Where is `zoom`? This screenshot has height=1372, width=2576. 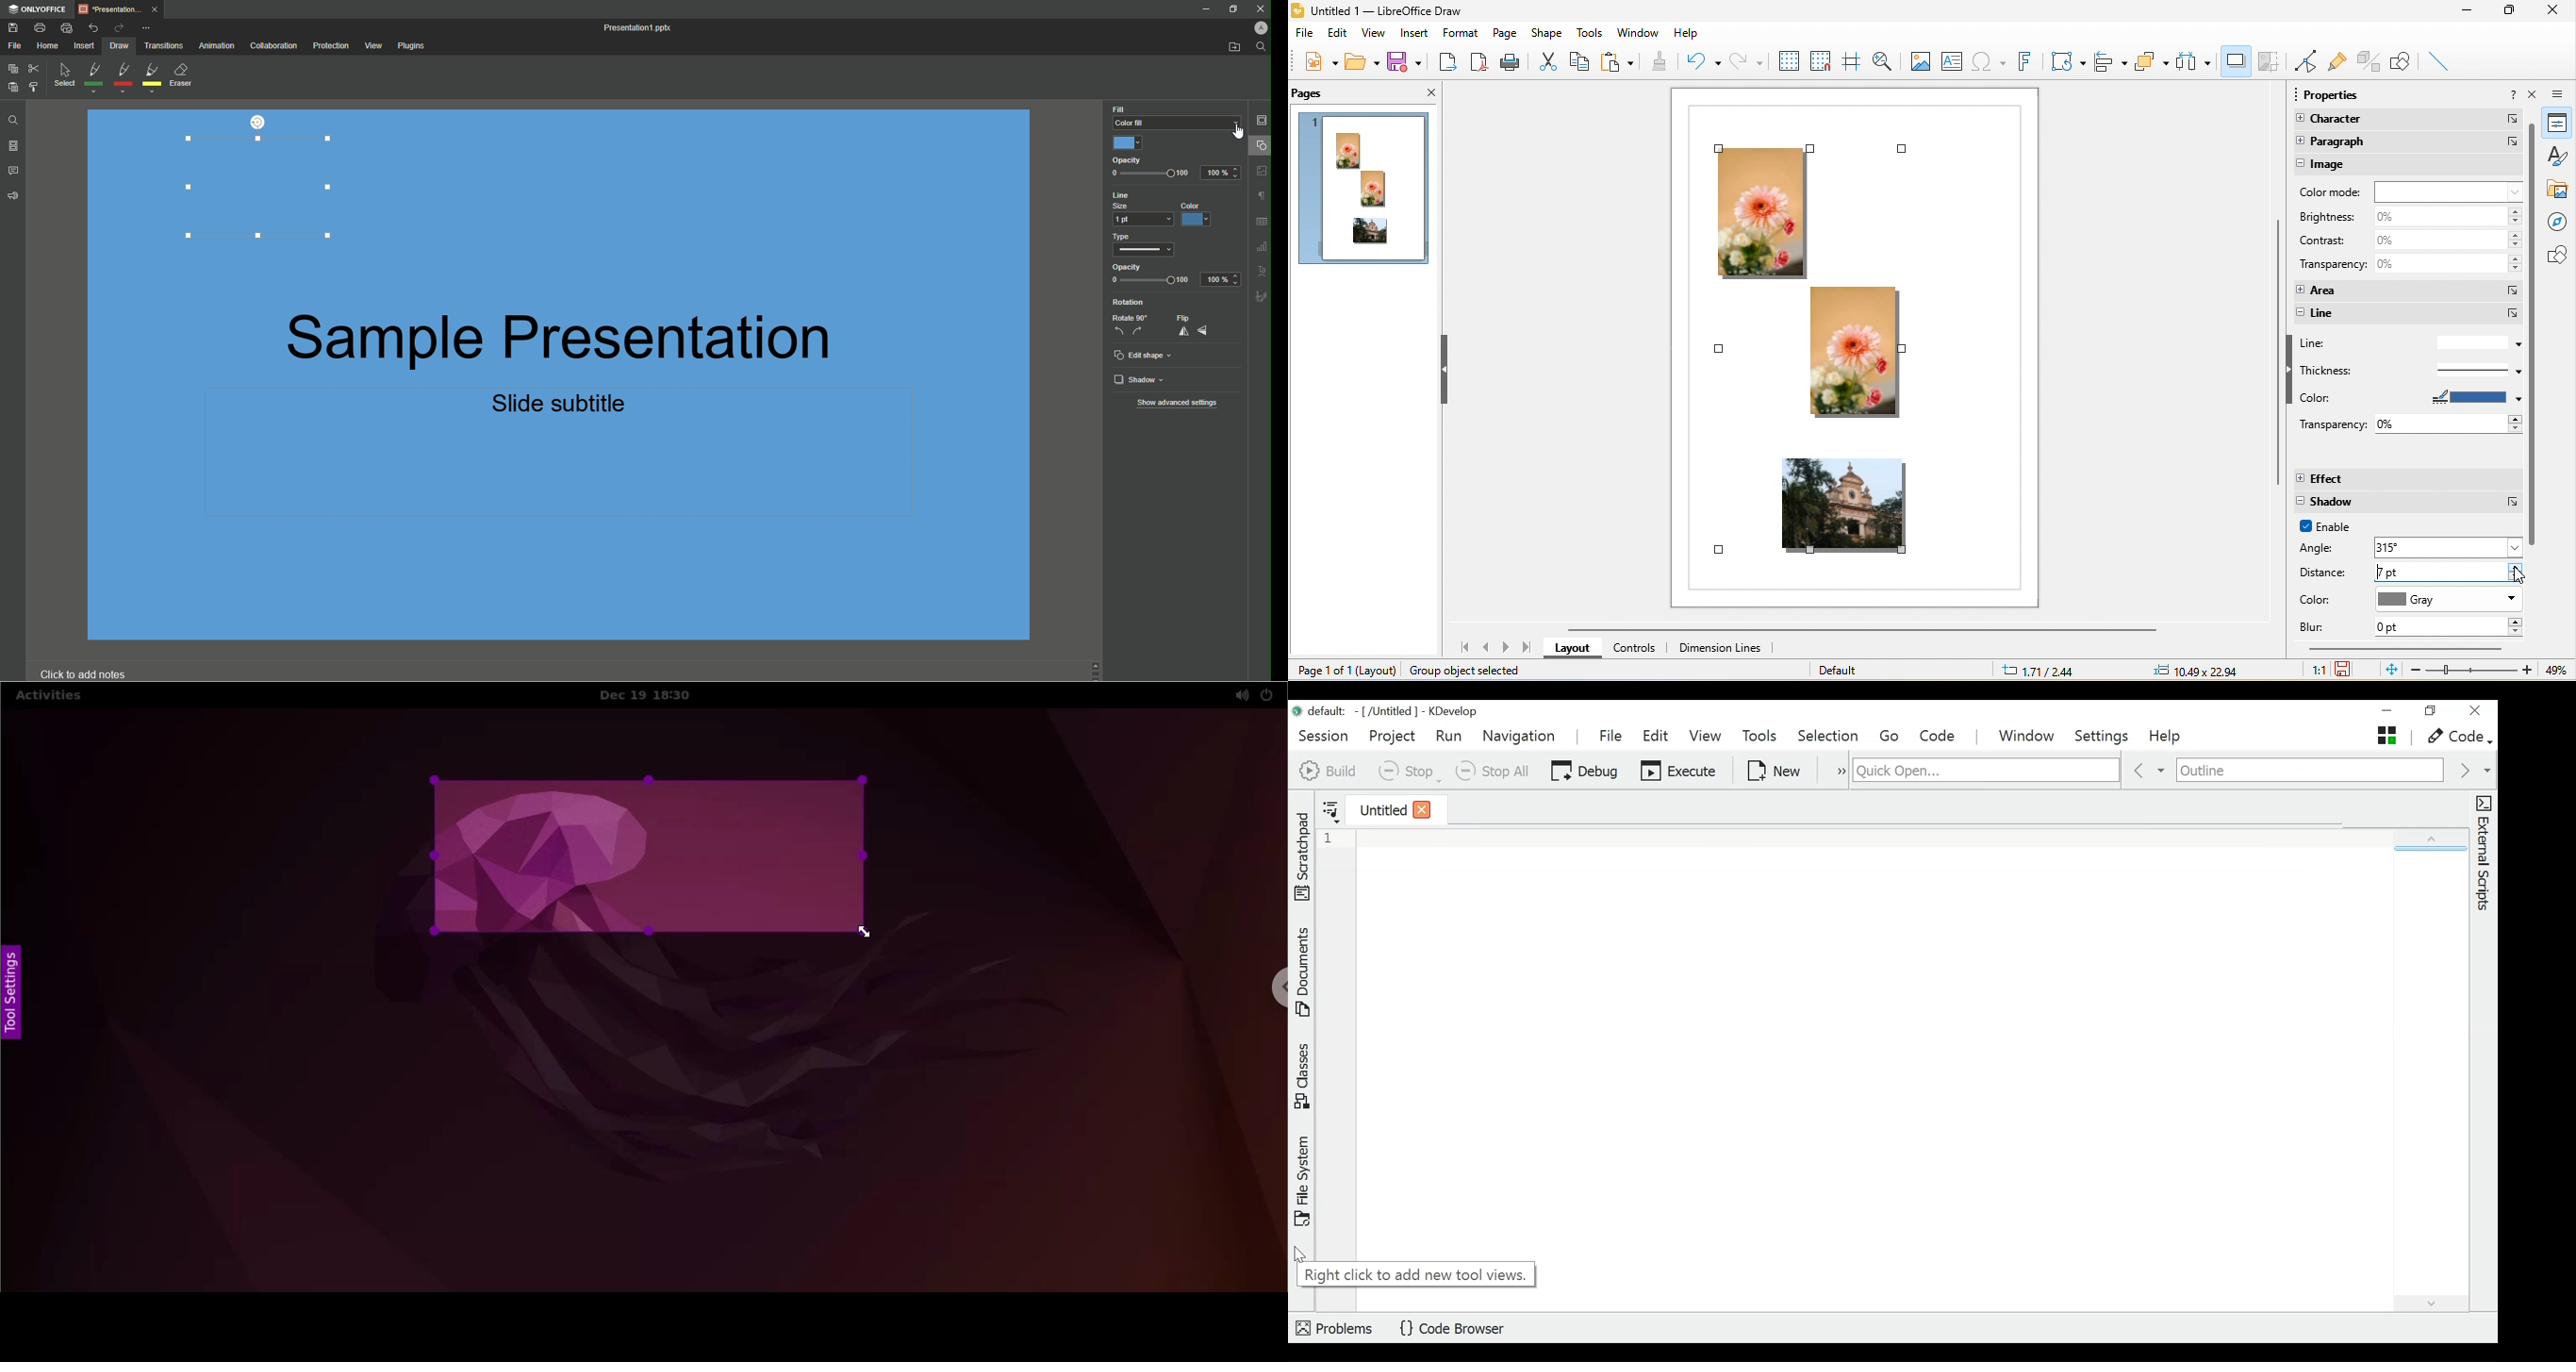
zoom is located at coordinates (2472, 670).